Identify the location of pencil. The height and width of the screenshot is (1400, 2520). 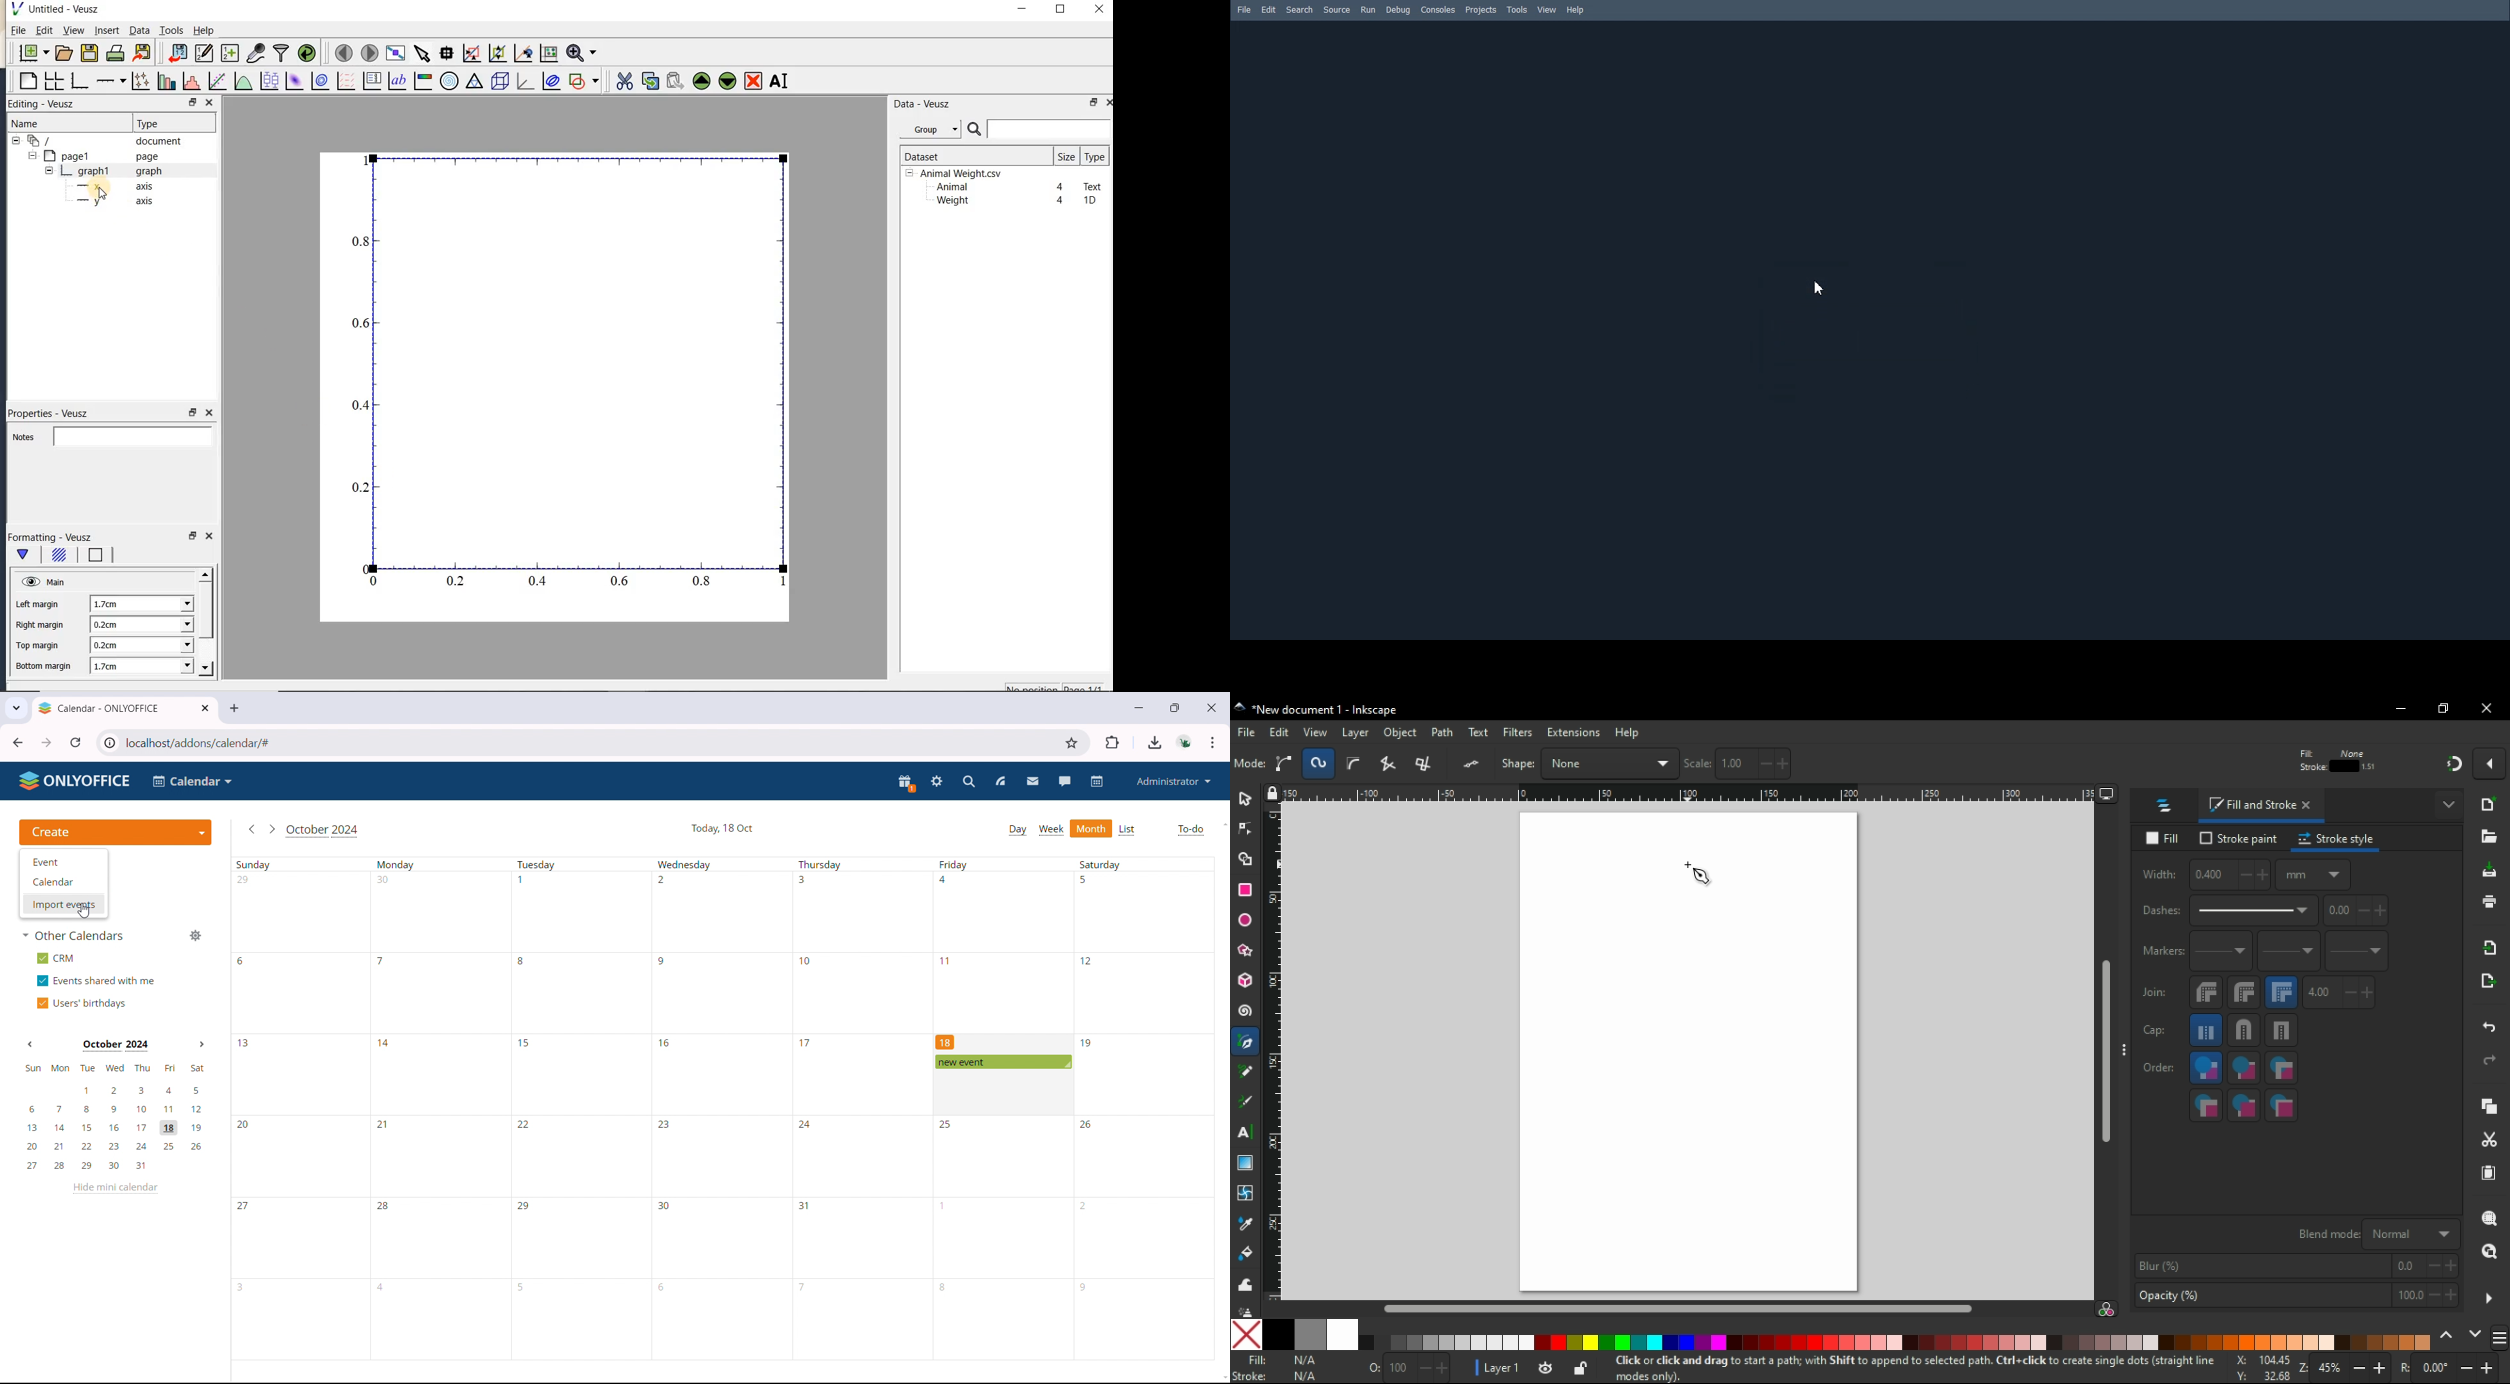
(1246, 1071).